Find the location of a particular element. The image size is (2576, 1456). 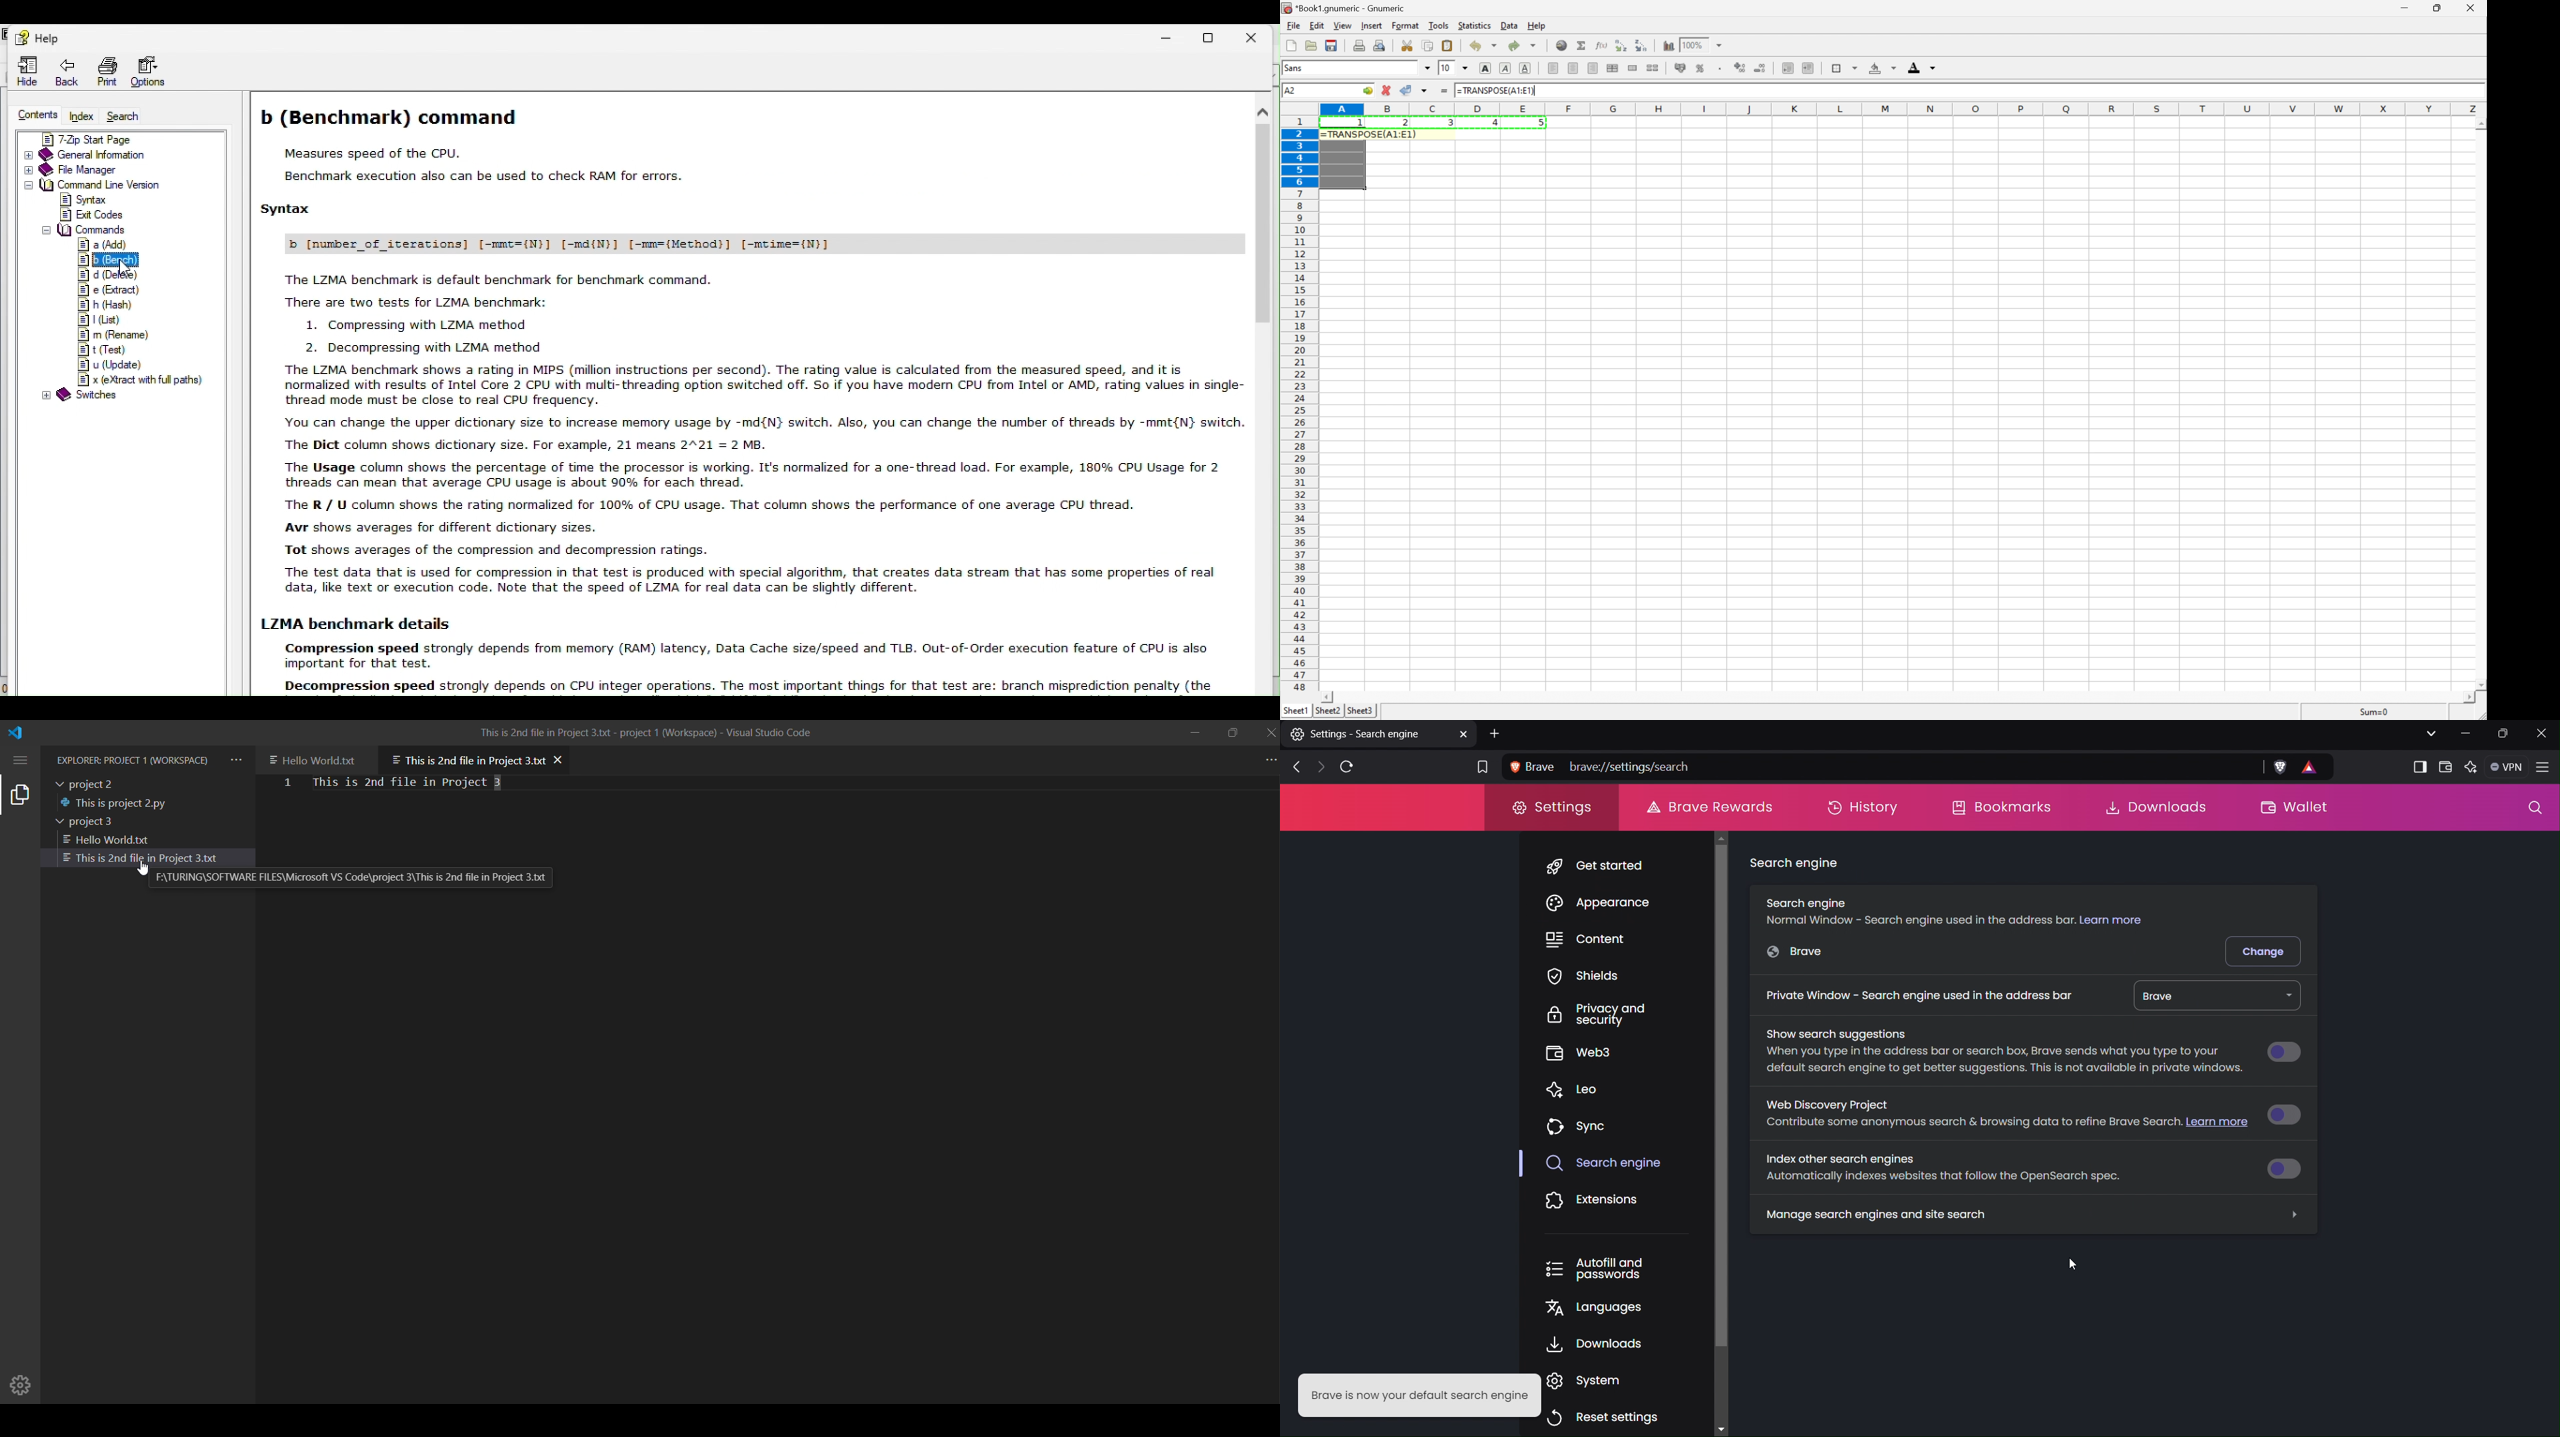

b (Benchmark) command is located at coordinates (402, 119).